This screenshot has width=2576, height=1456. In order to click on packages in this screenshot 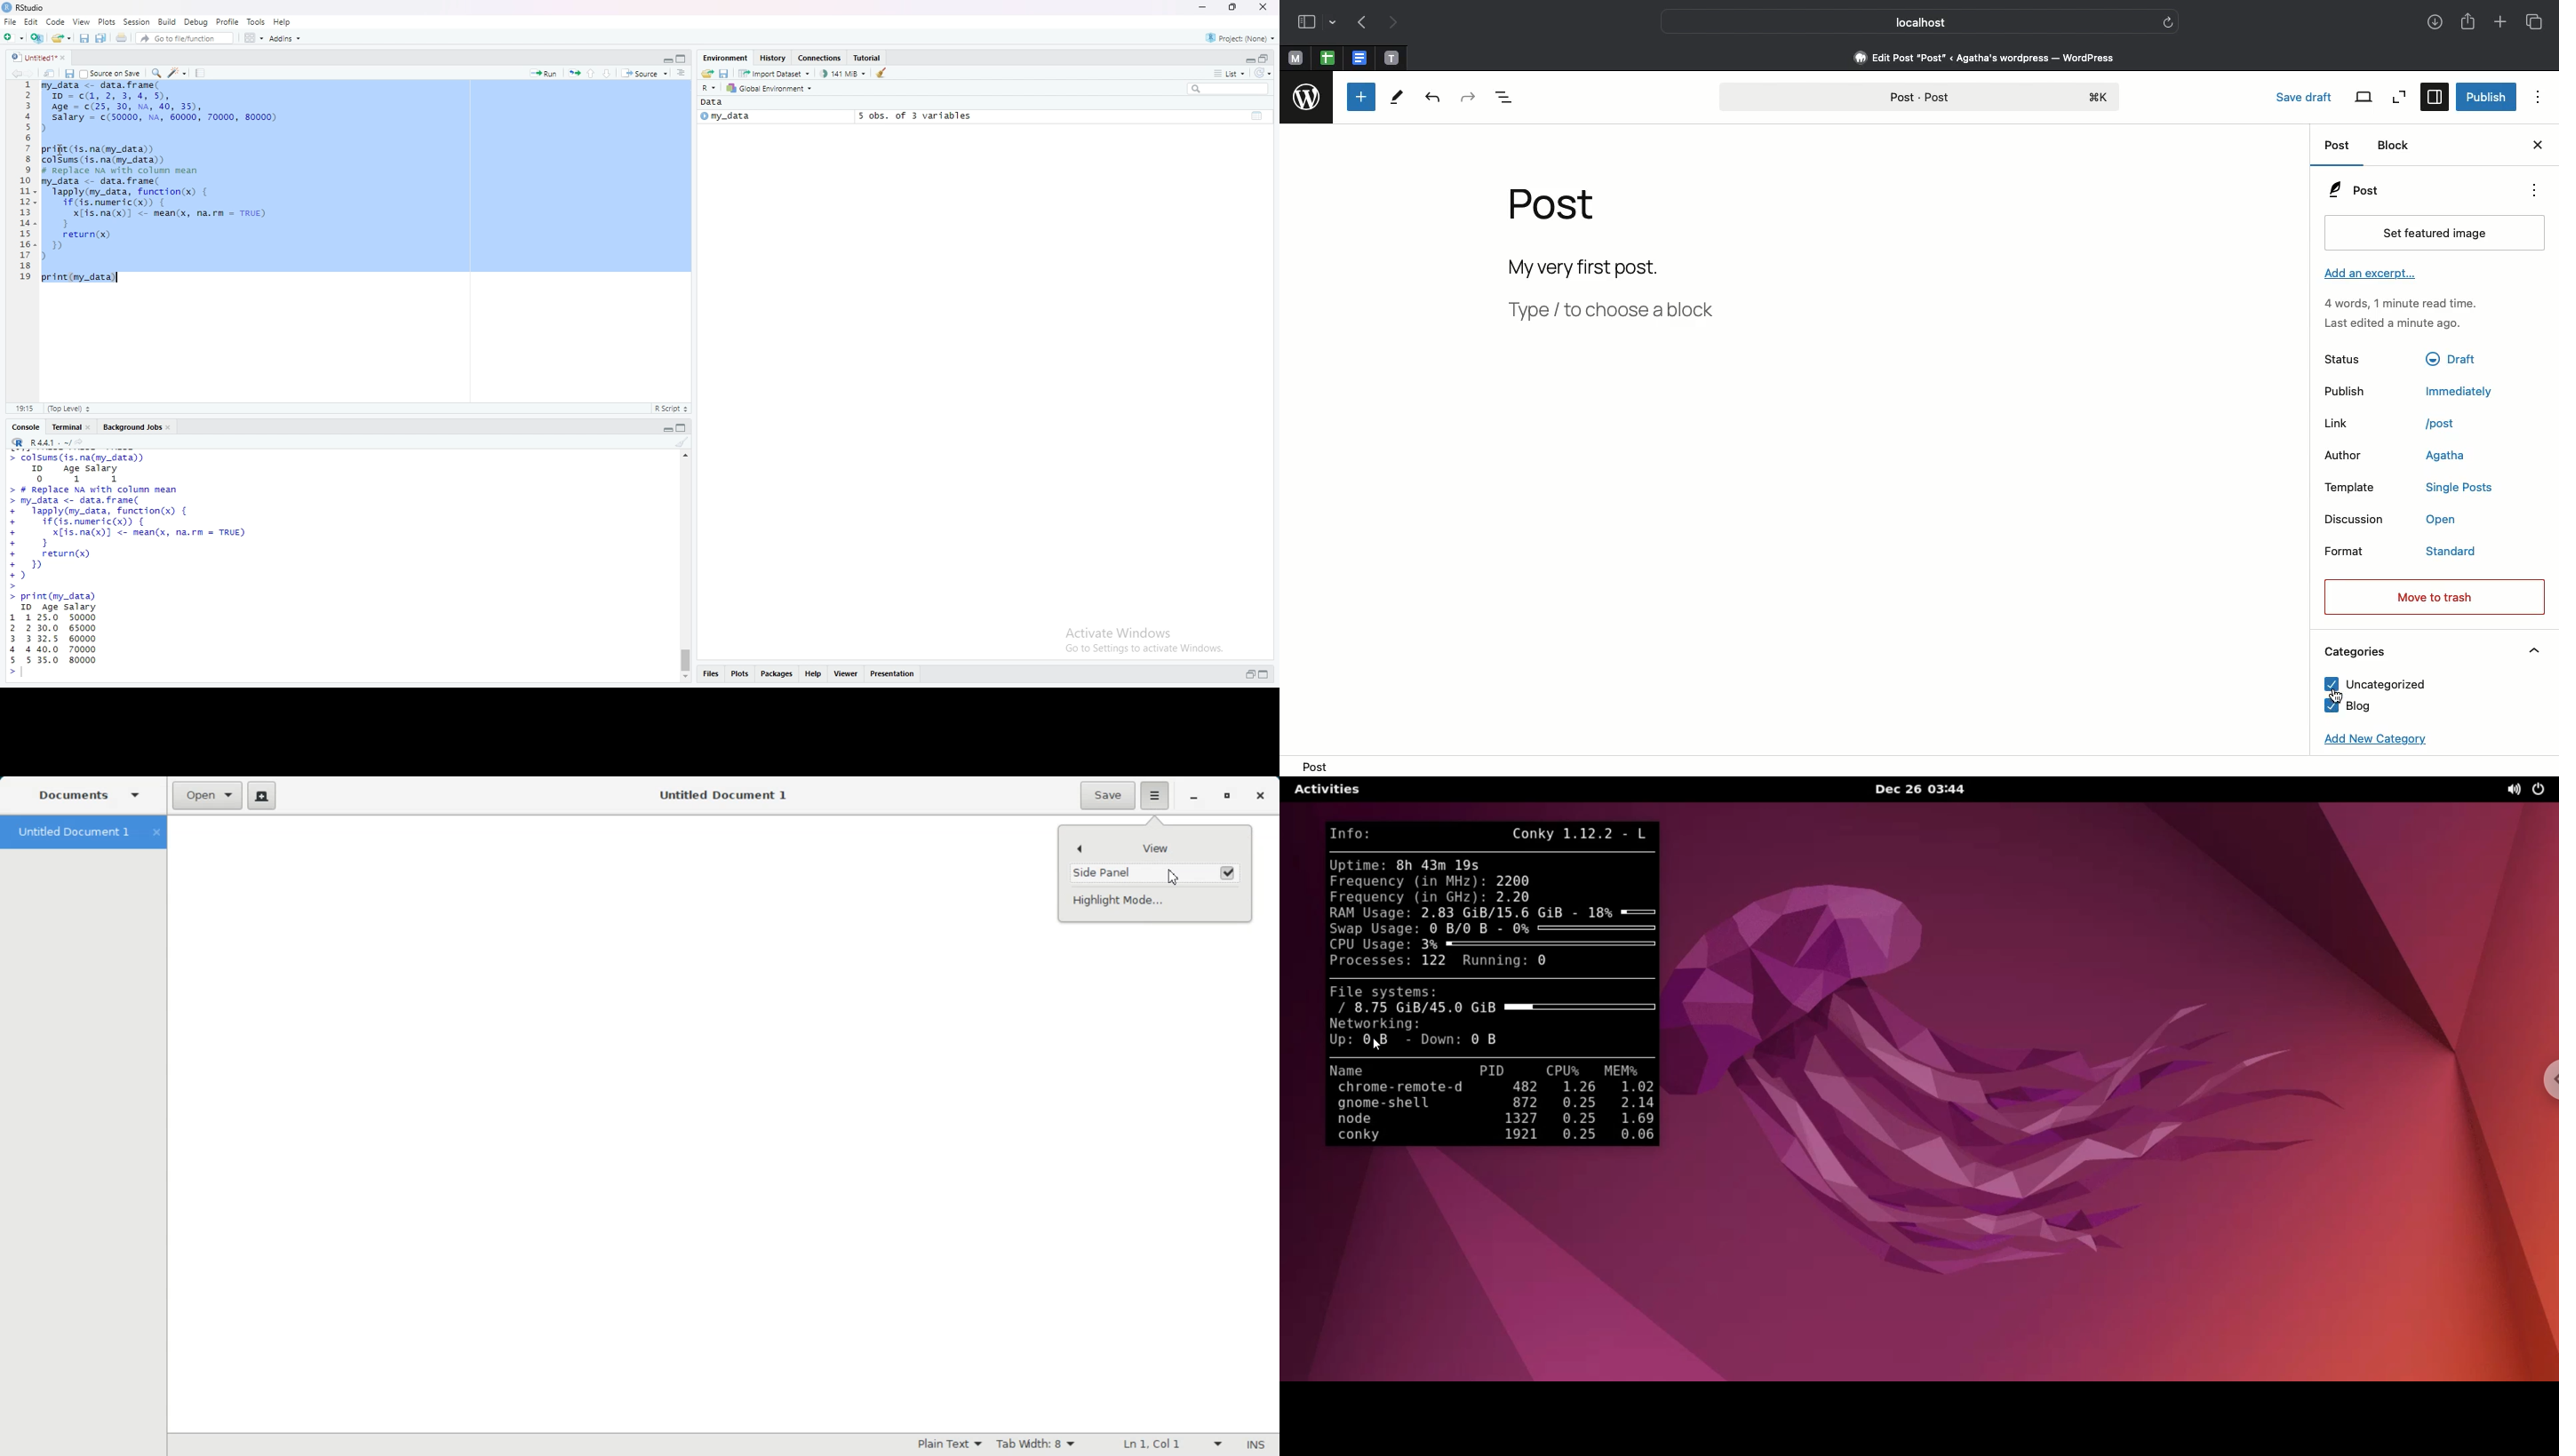, I will do `click(777, 673)`.